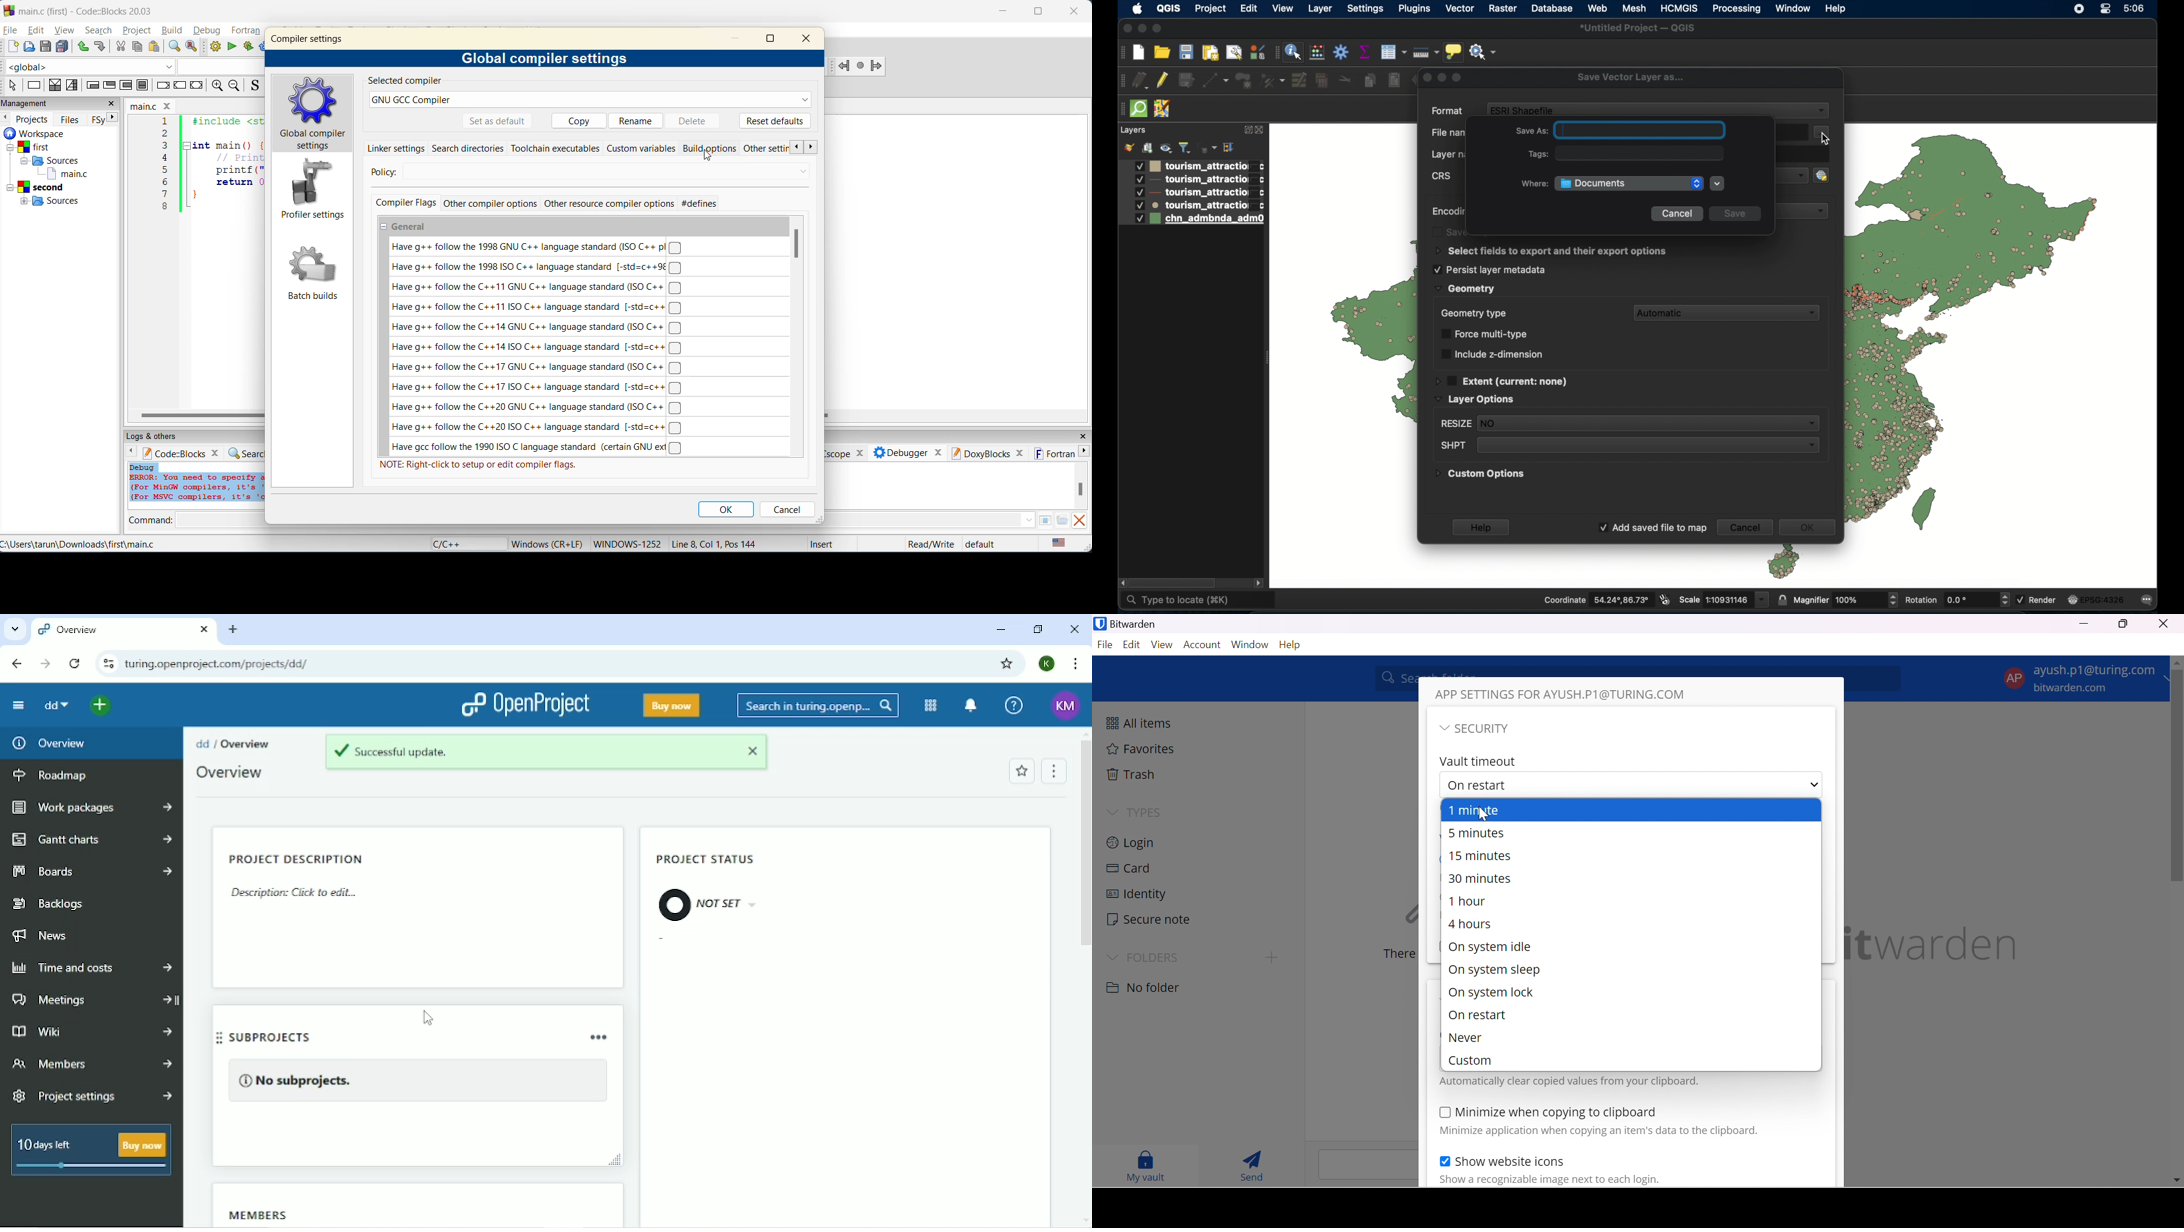 The width and height of the screenshot is (2184, 1232). Describe the element at coordinates (1211, 52) in the screenshot. I see `print layout` at that location.